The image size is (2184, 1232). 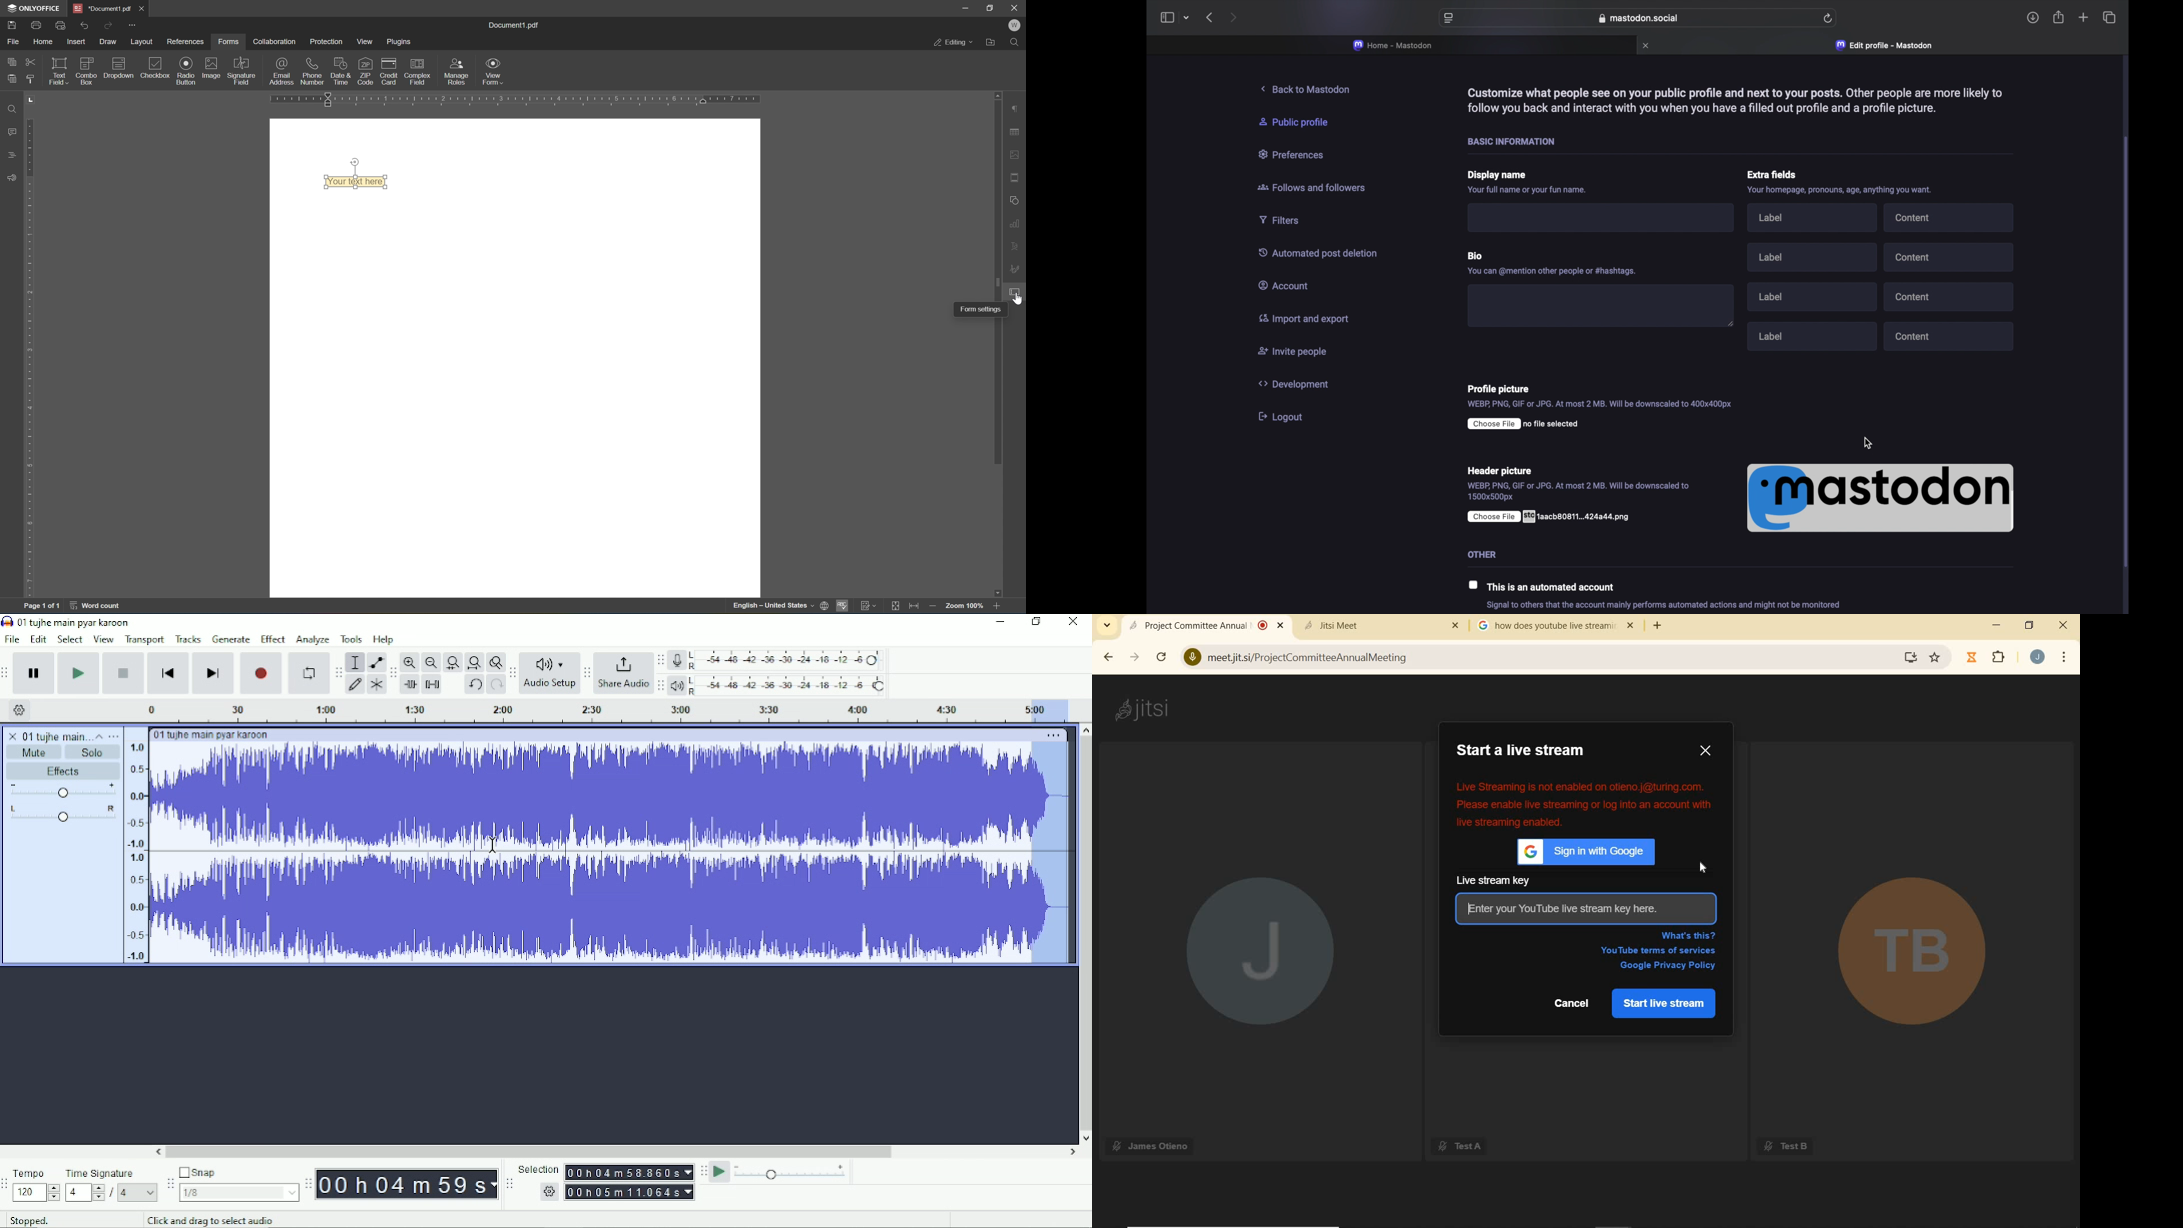 I want to click on START LIVE STREAM, so click(x=1666, y=1003).